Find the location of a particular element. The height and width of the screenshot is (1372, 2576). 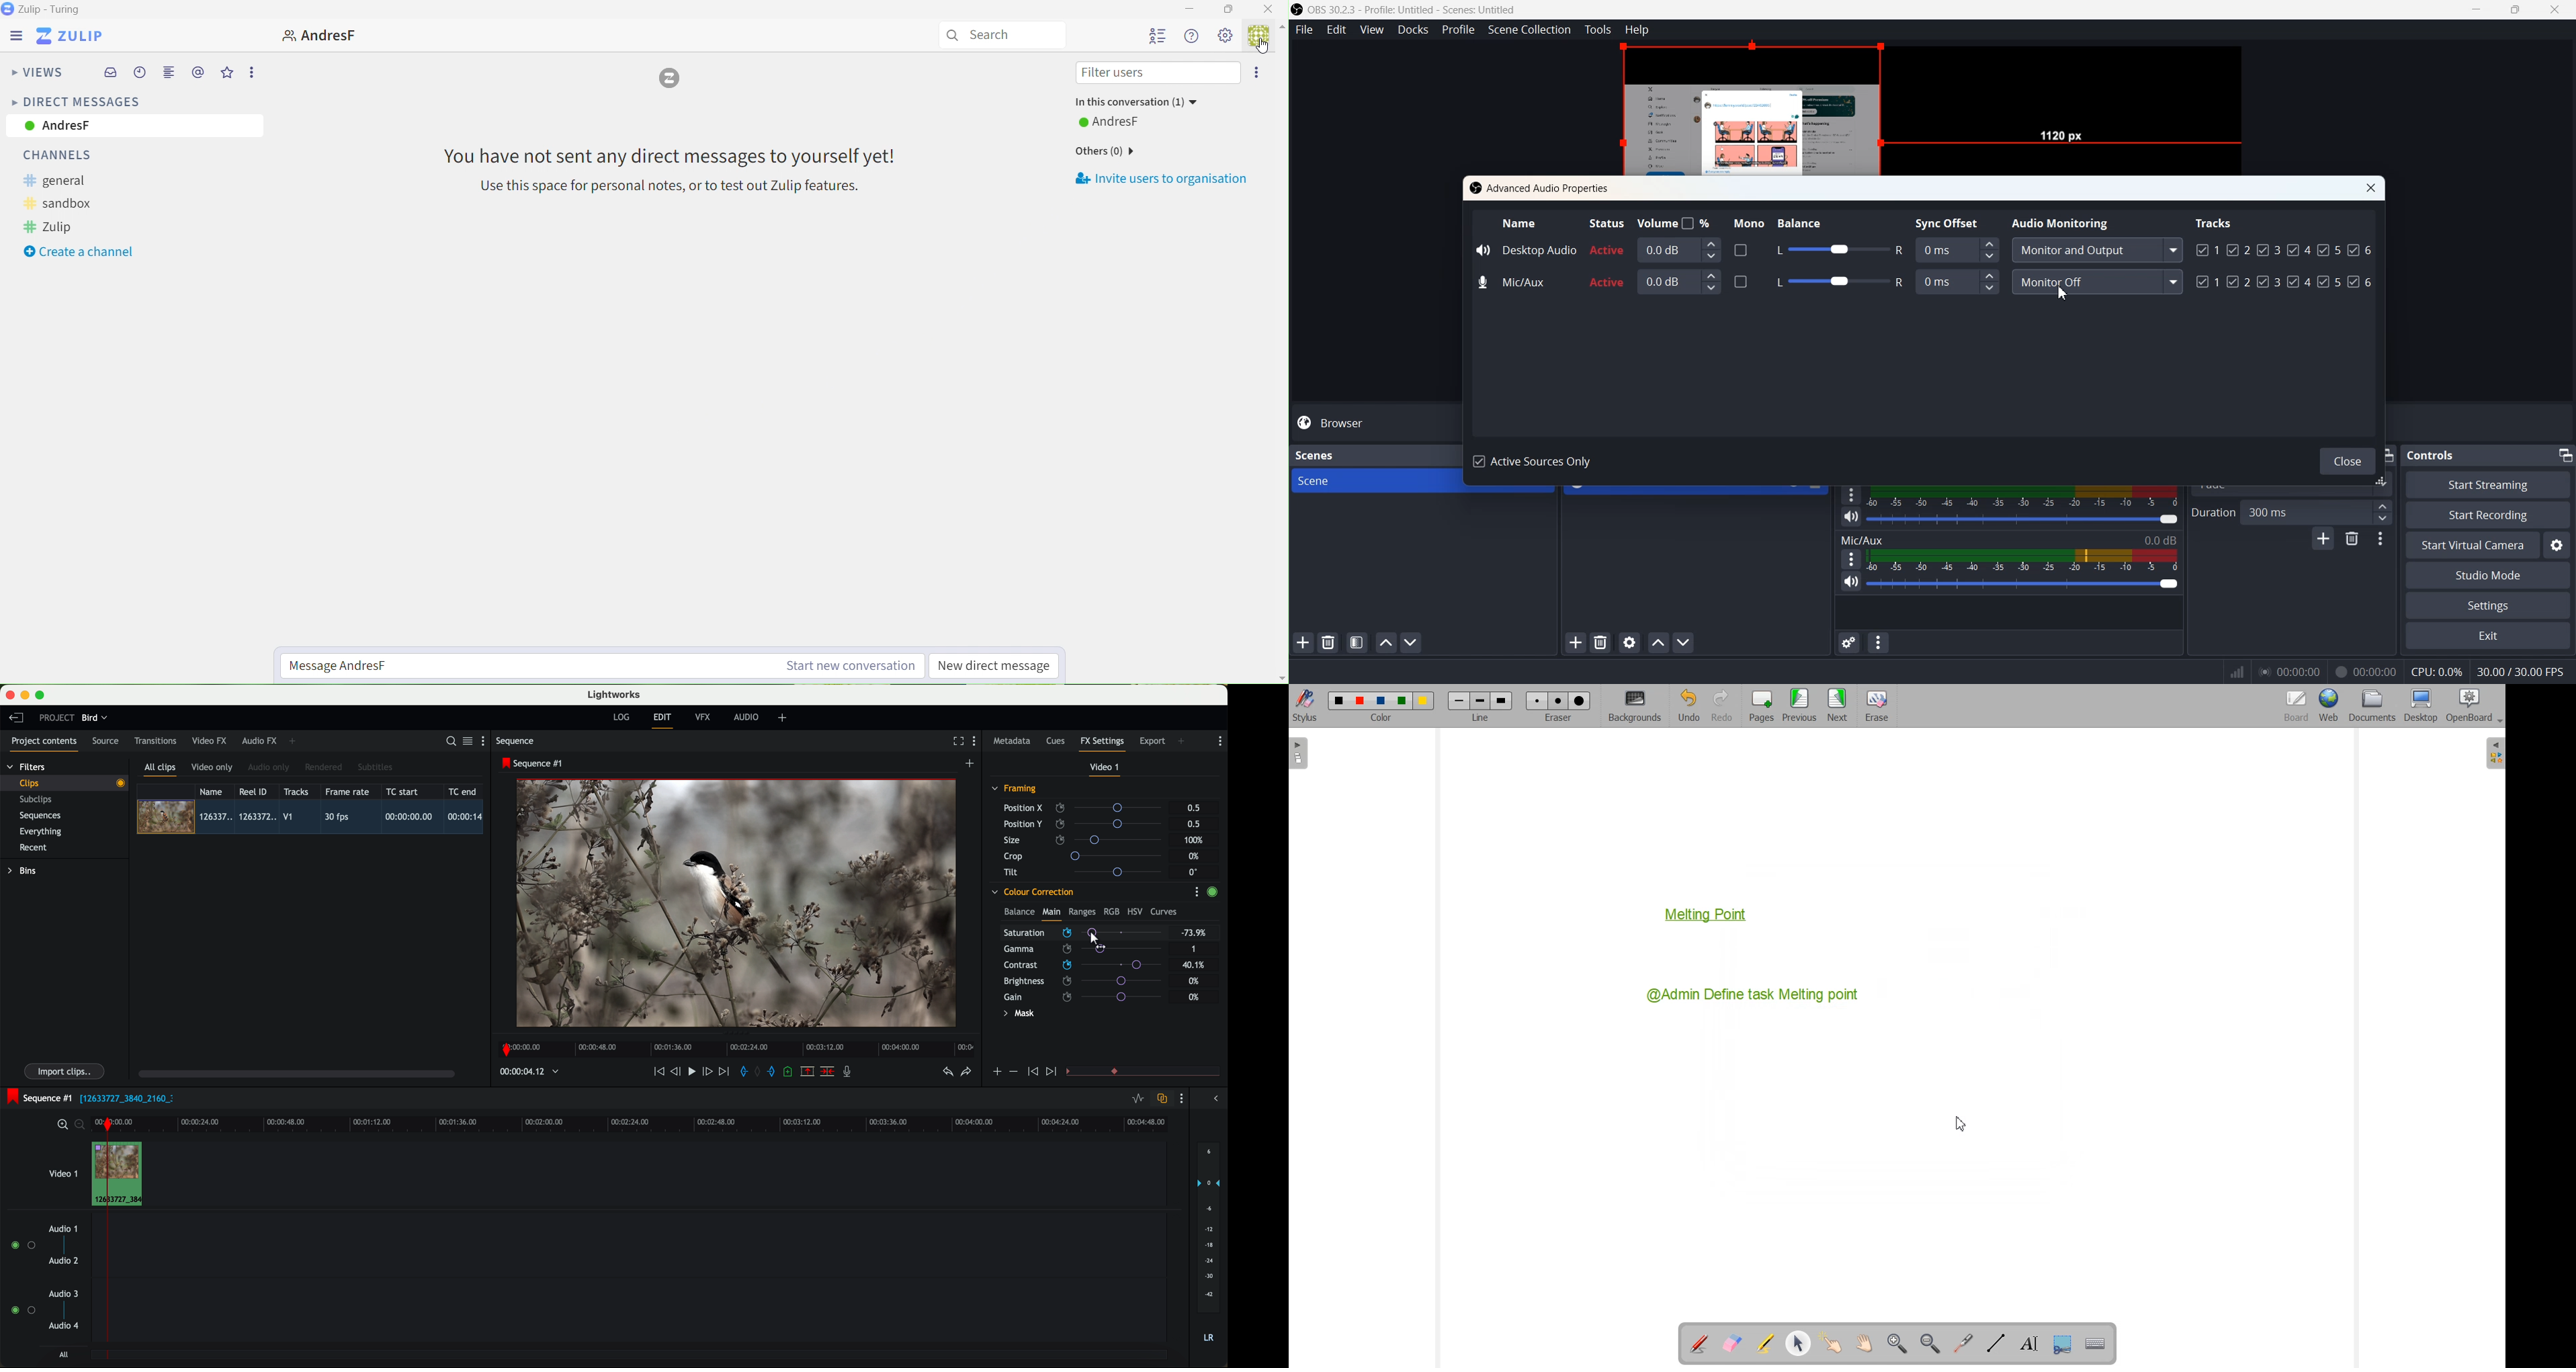

Transition properties is located at coordinates (2383, 540).